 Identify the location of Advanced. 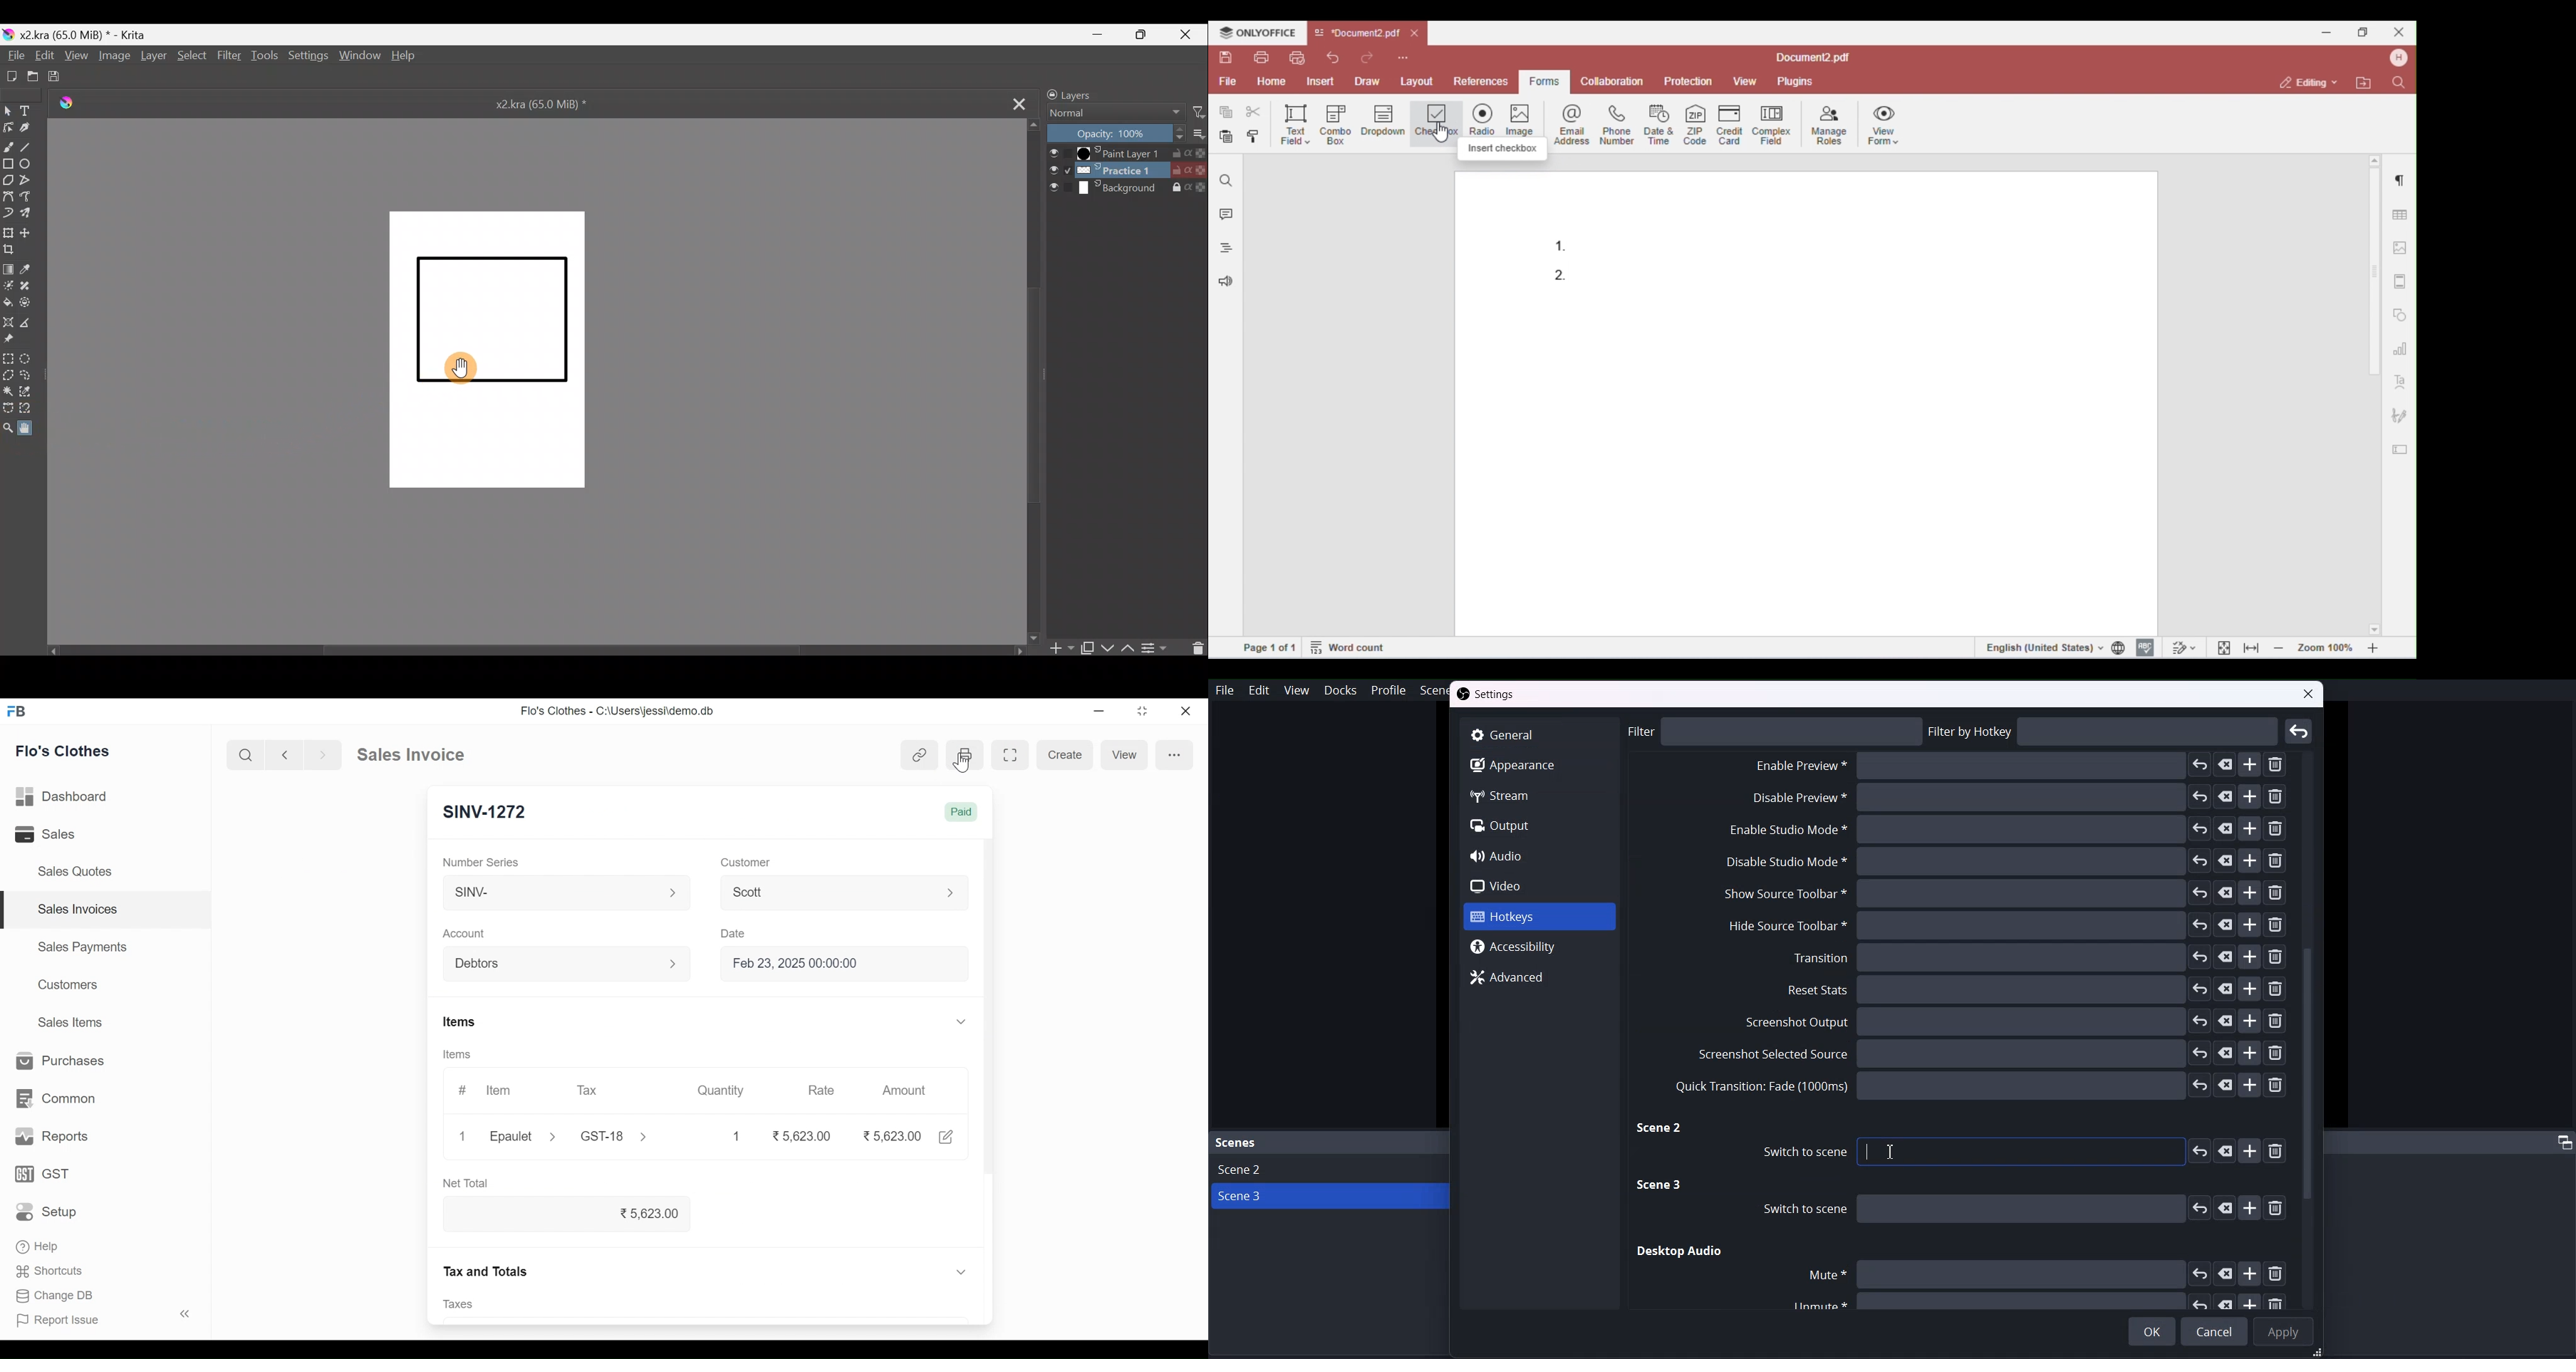
(1541, 976).